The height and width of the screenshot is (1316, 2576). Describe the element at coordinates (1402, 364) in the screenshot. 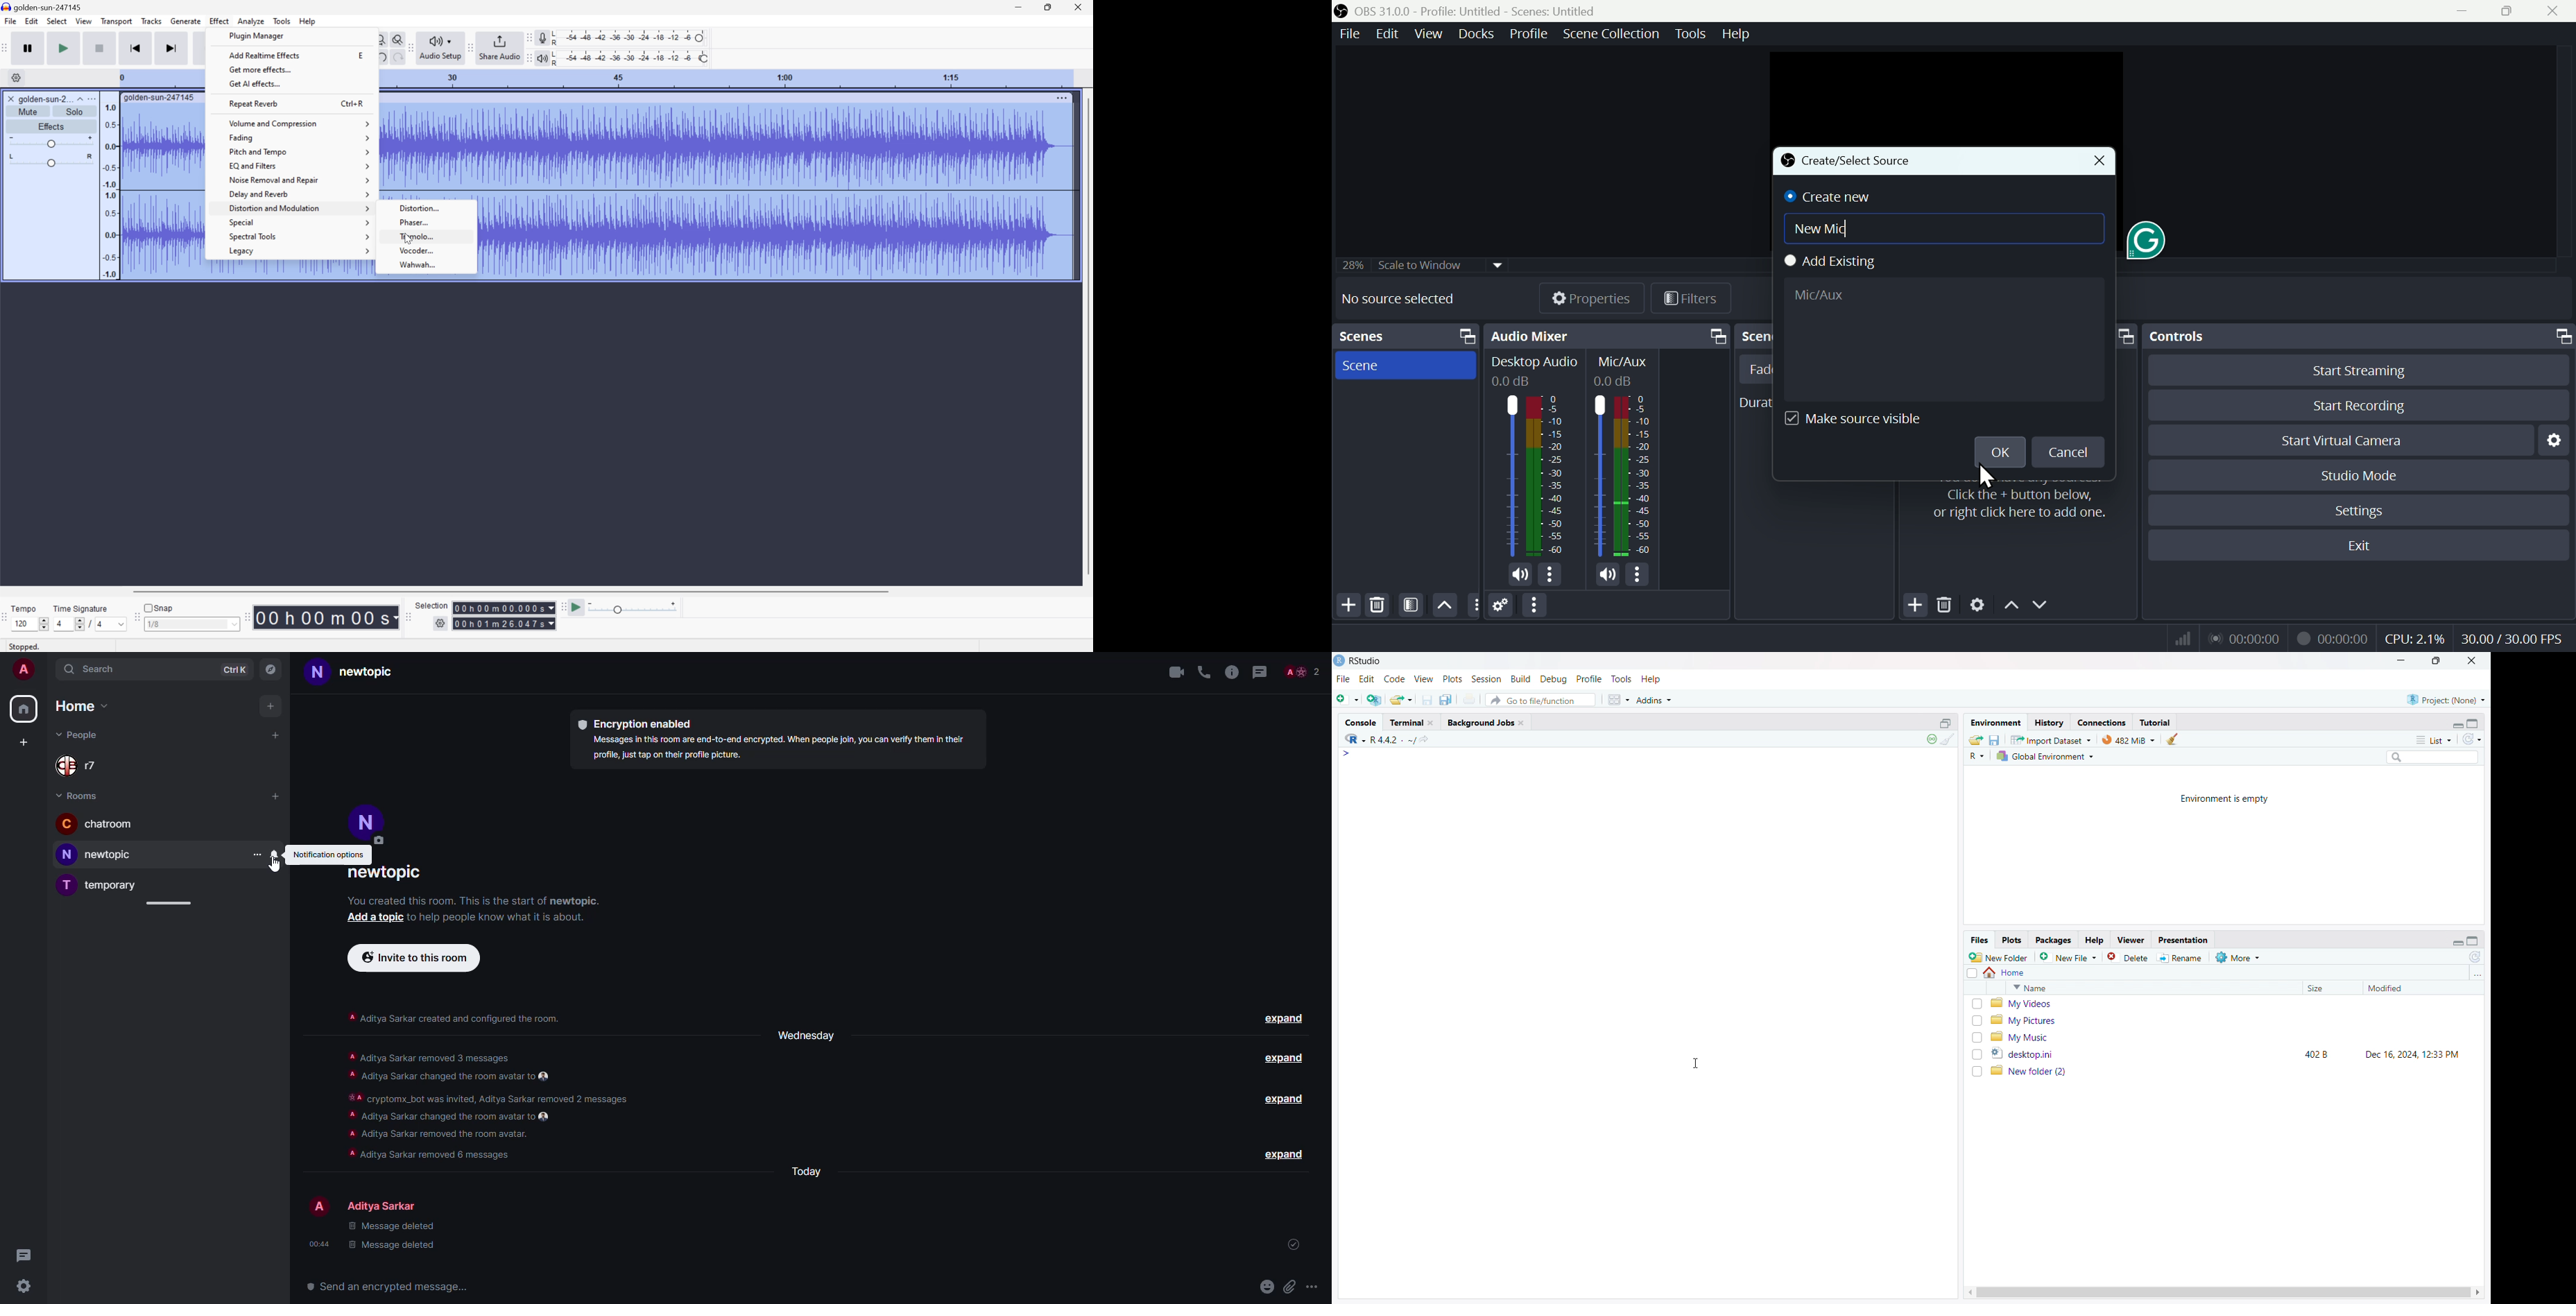

I see `Scene` at that location.